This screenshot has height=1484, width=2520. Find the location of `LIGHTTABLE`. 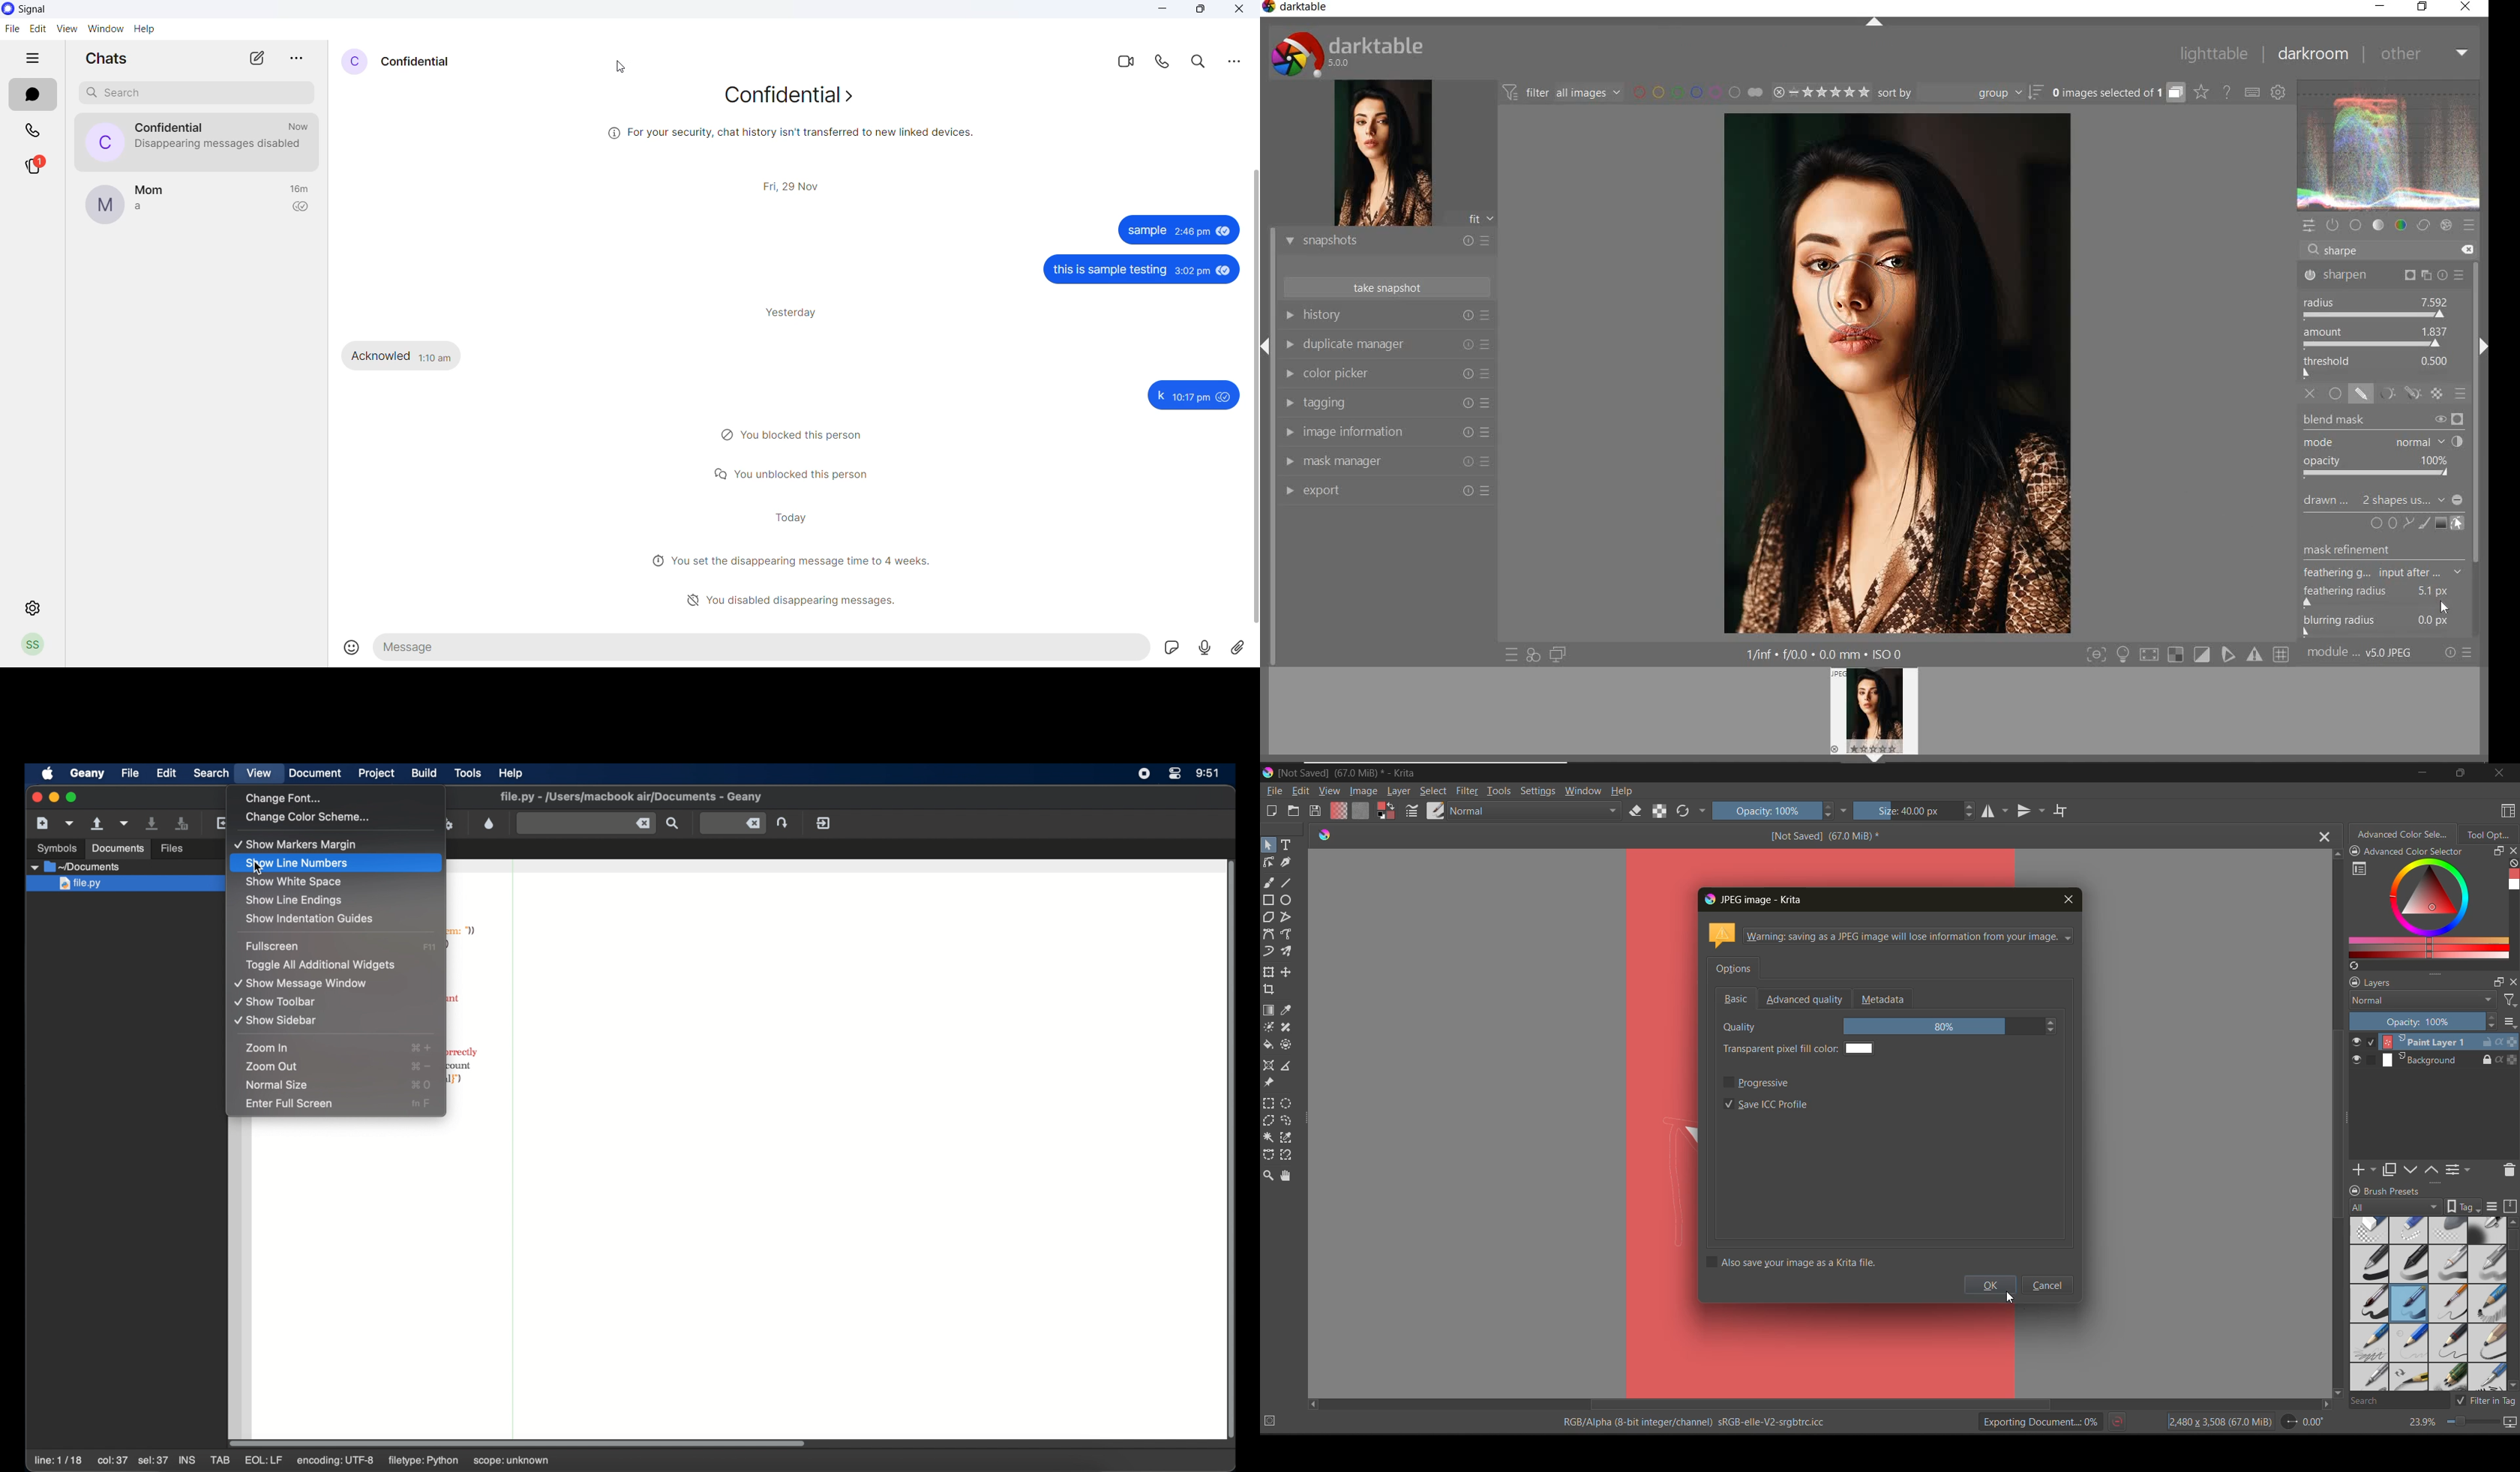

LIGHTTABLE is located at coordinates (2212, 55).